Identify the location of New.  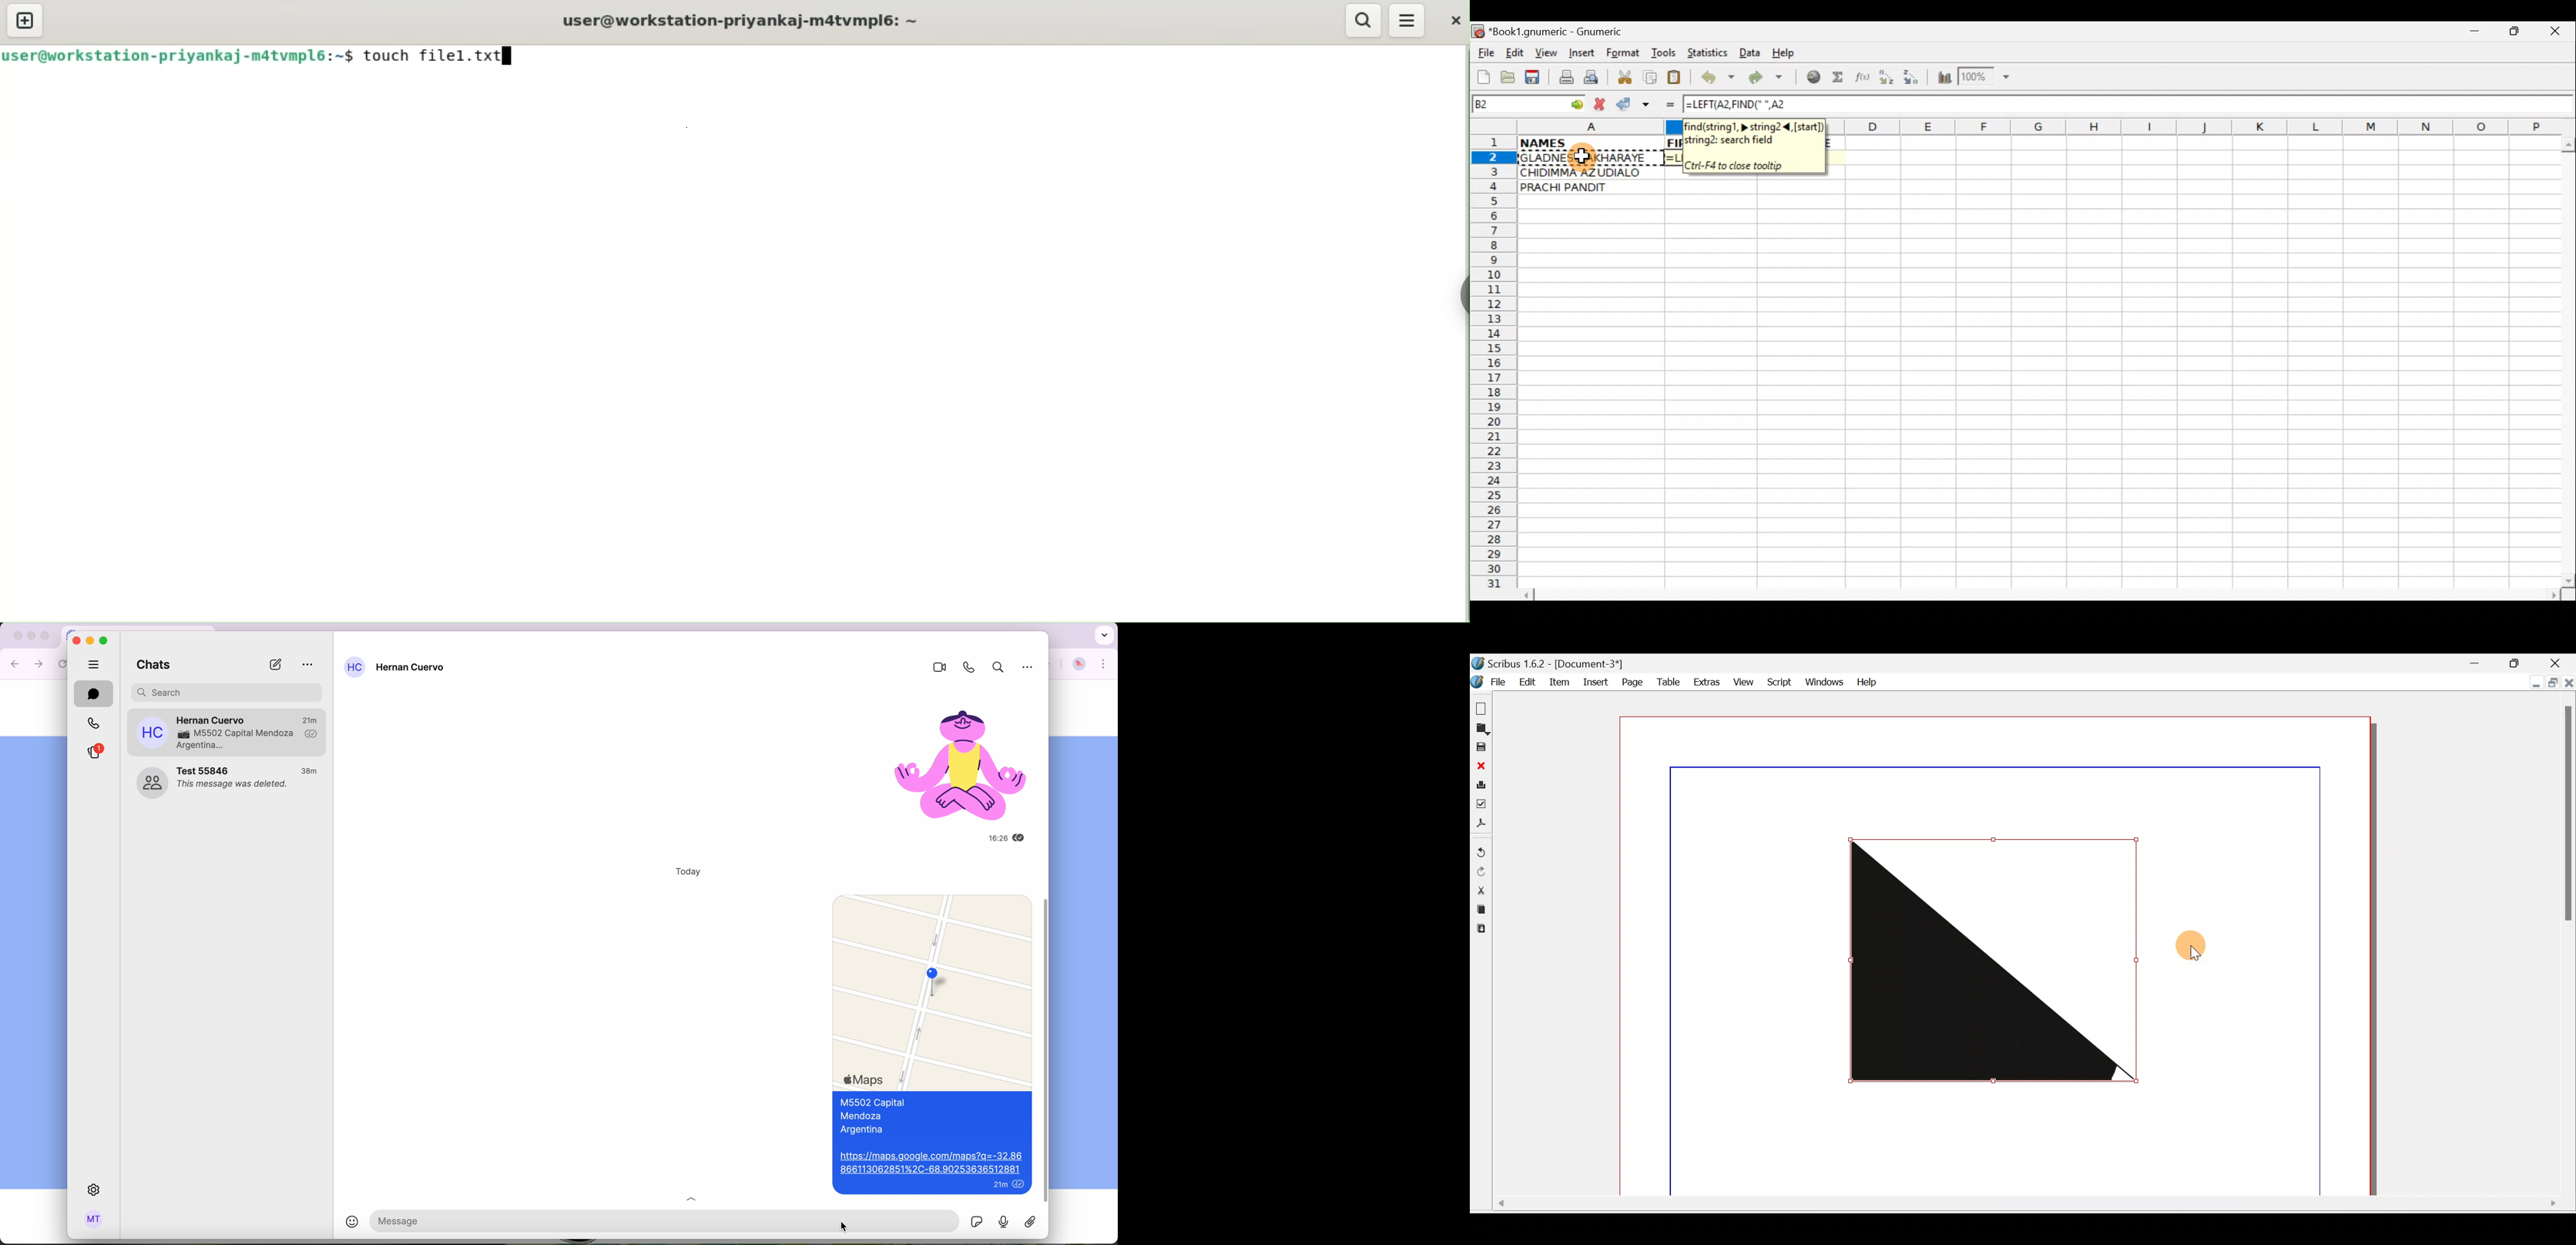
(1481, 707).